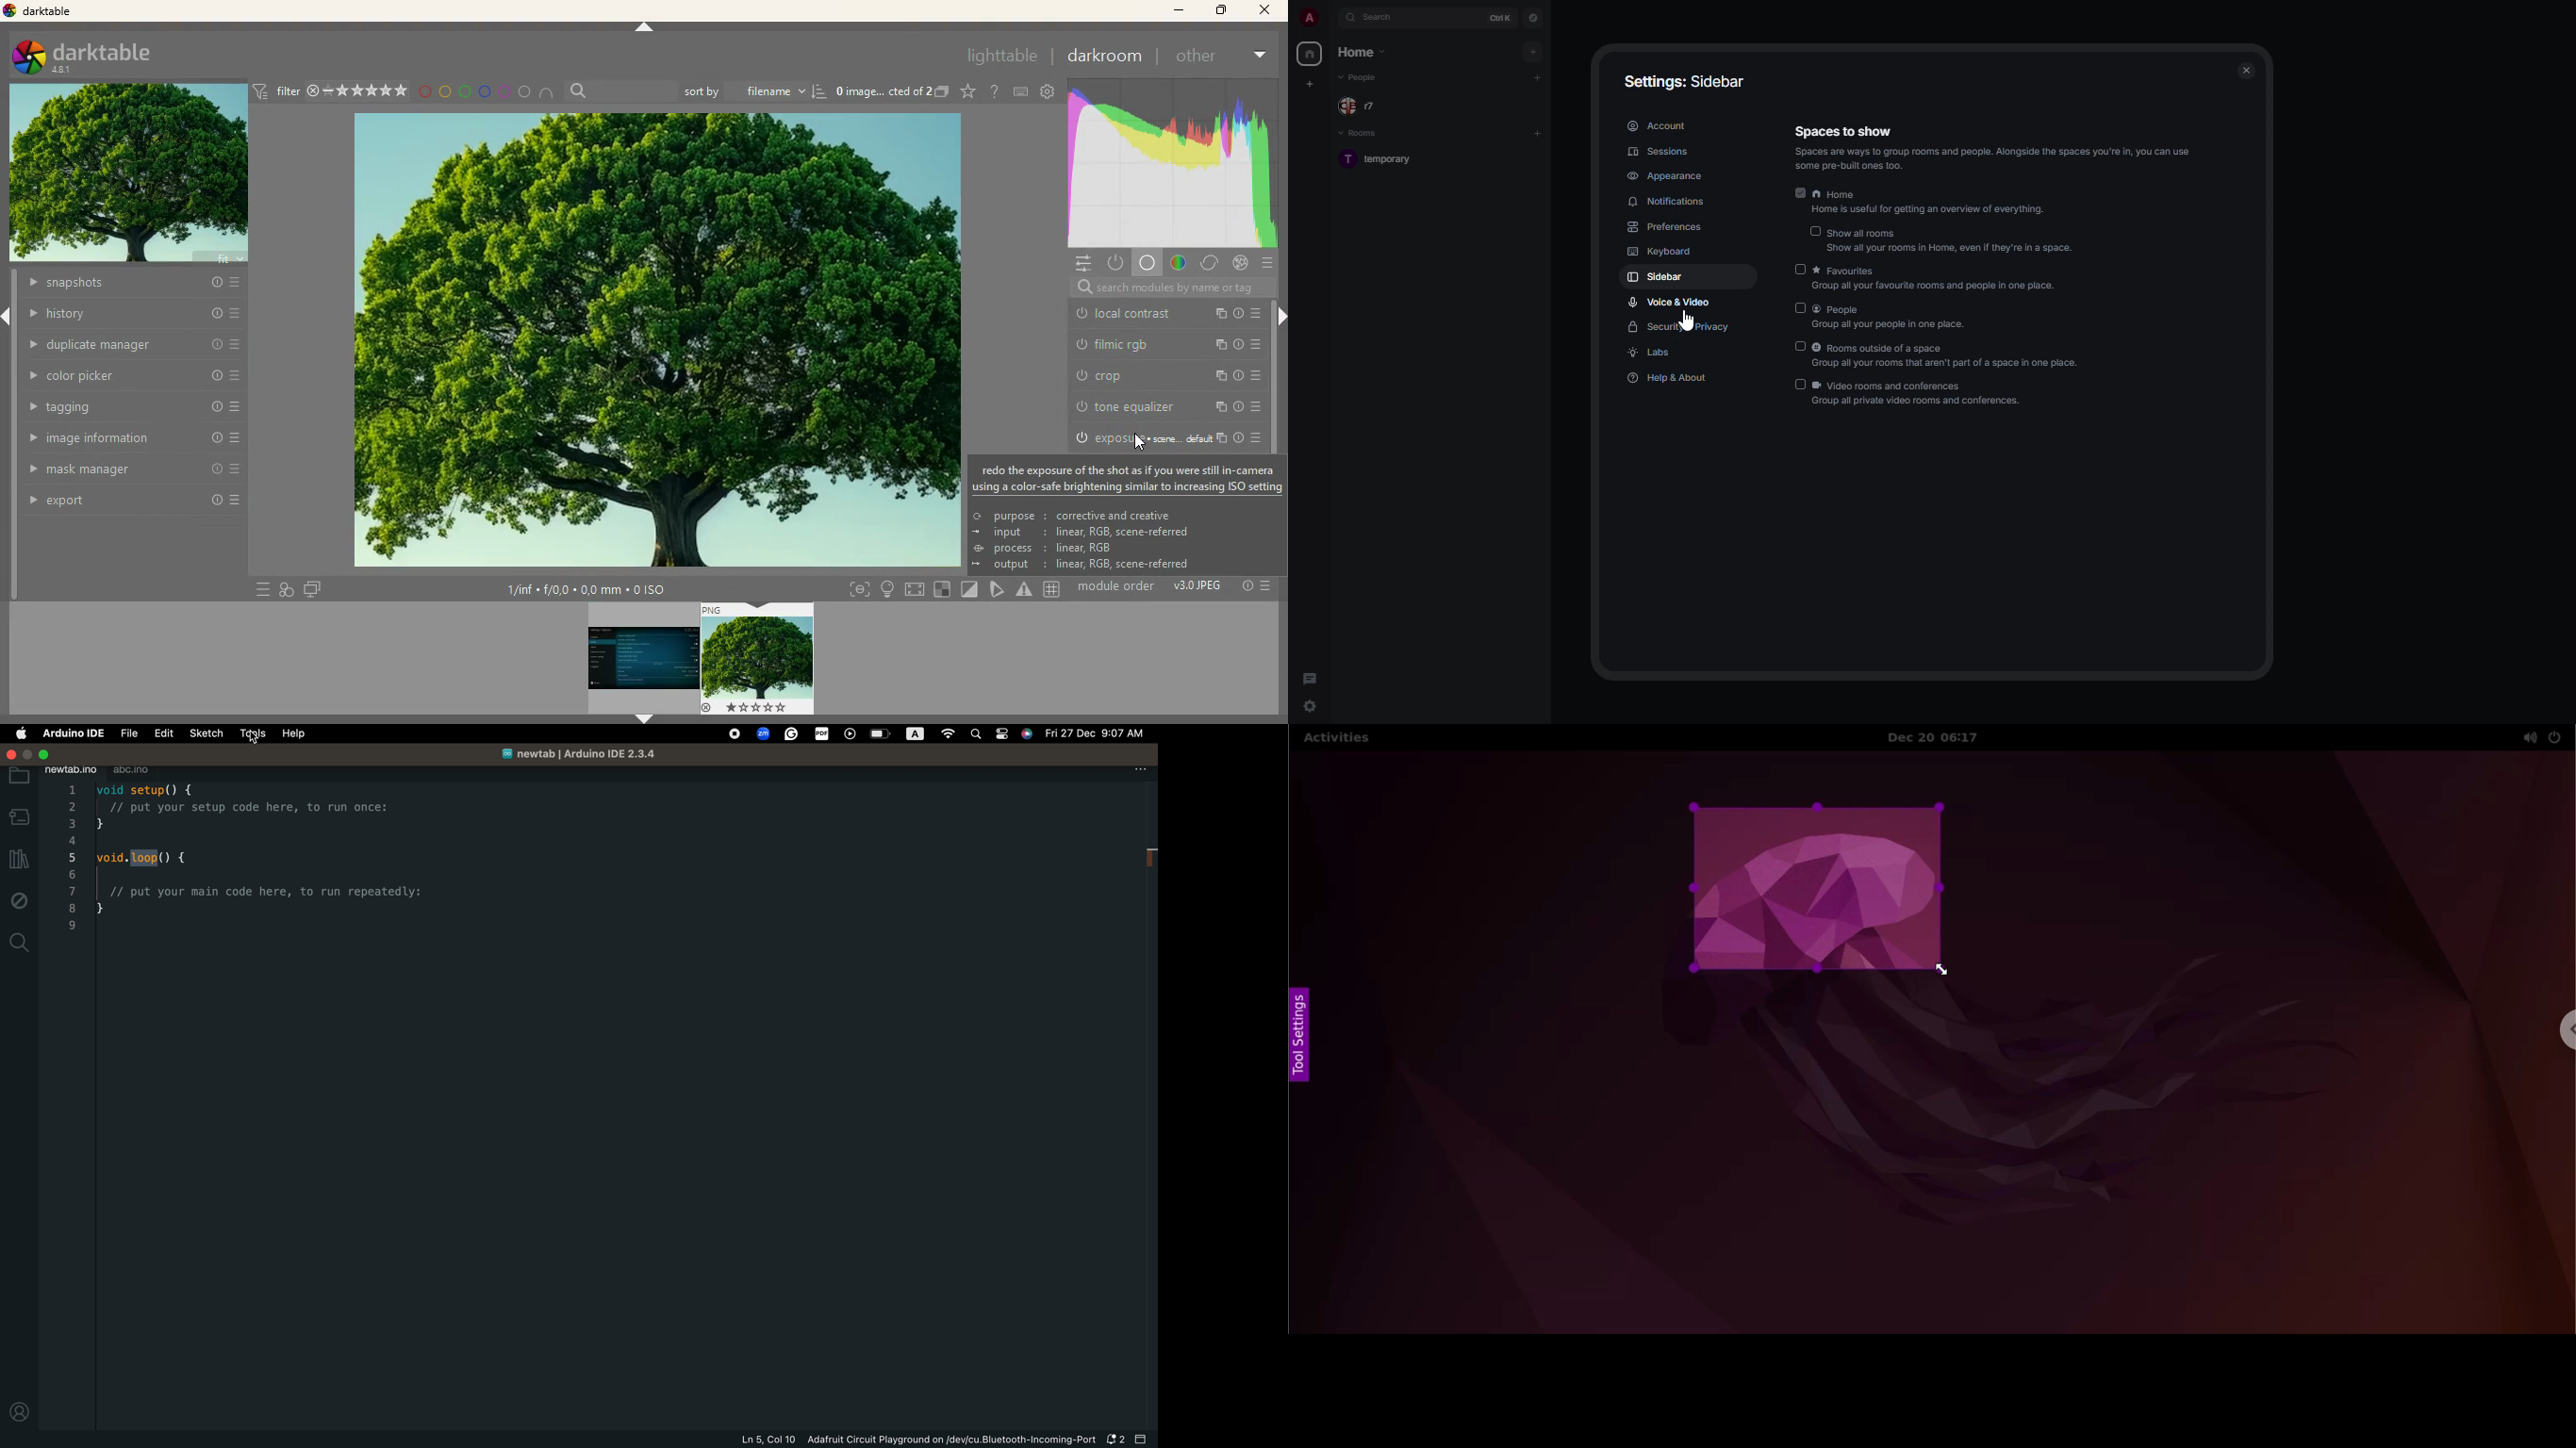 Image resolution: width=2576 pixels, height=1456 pixels. What do you see at coordinates (20, 733) in the screenshot?
I see `main settings` at bounding box center [20, 733].